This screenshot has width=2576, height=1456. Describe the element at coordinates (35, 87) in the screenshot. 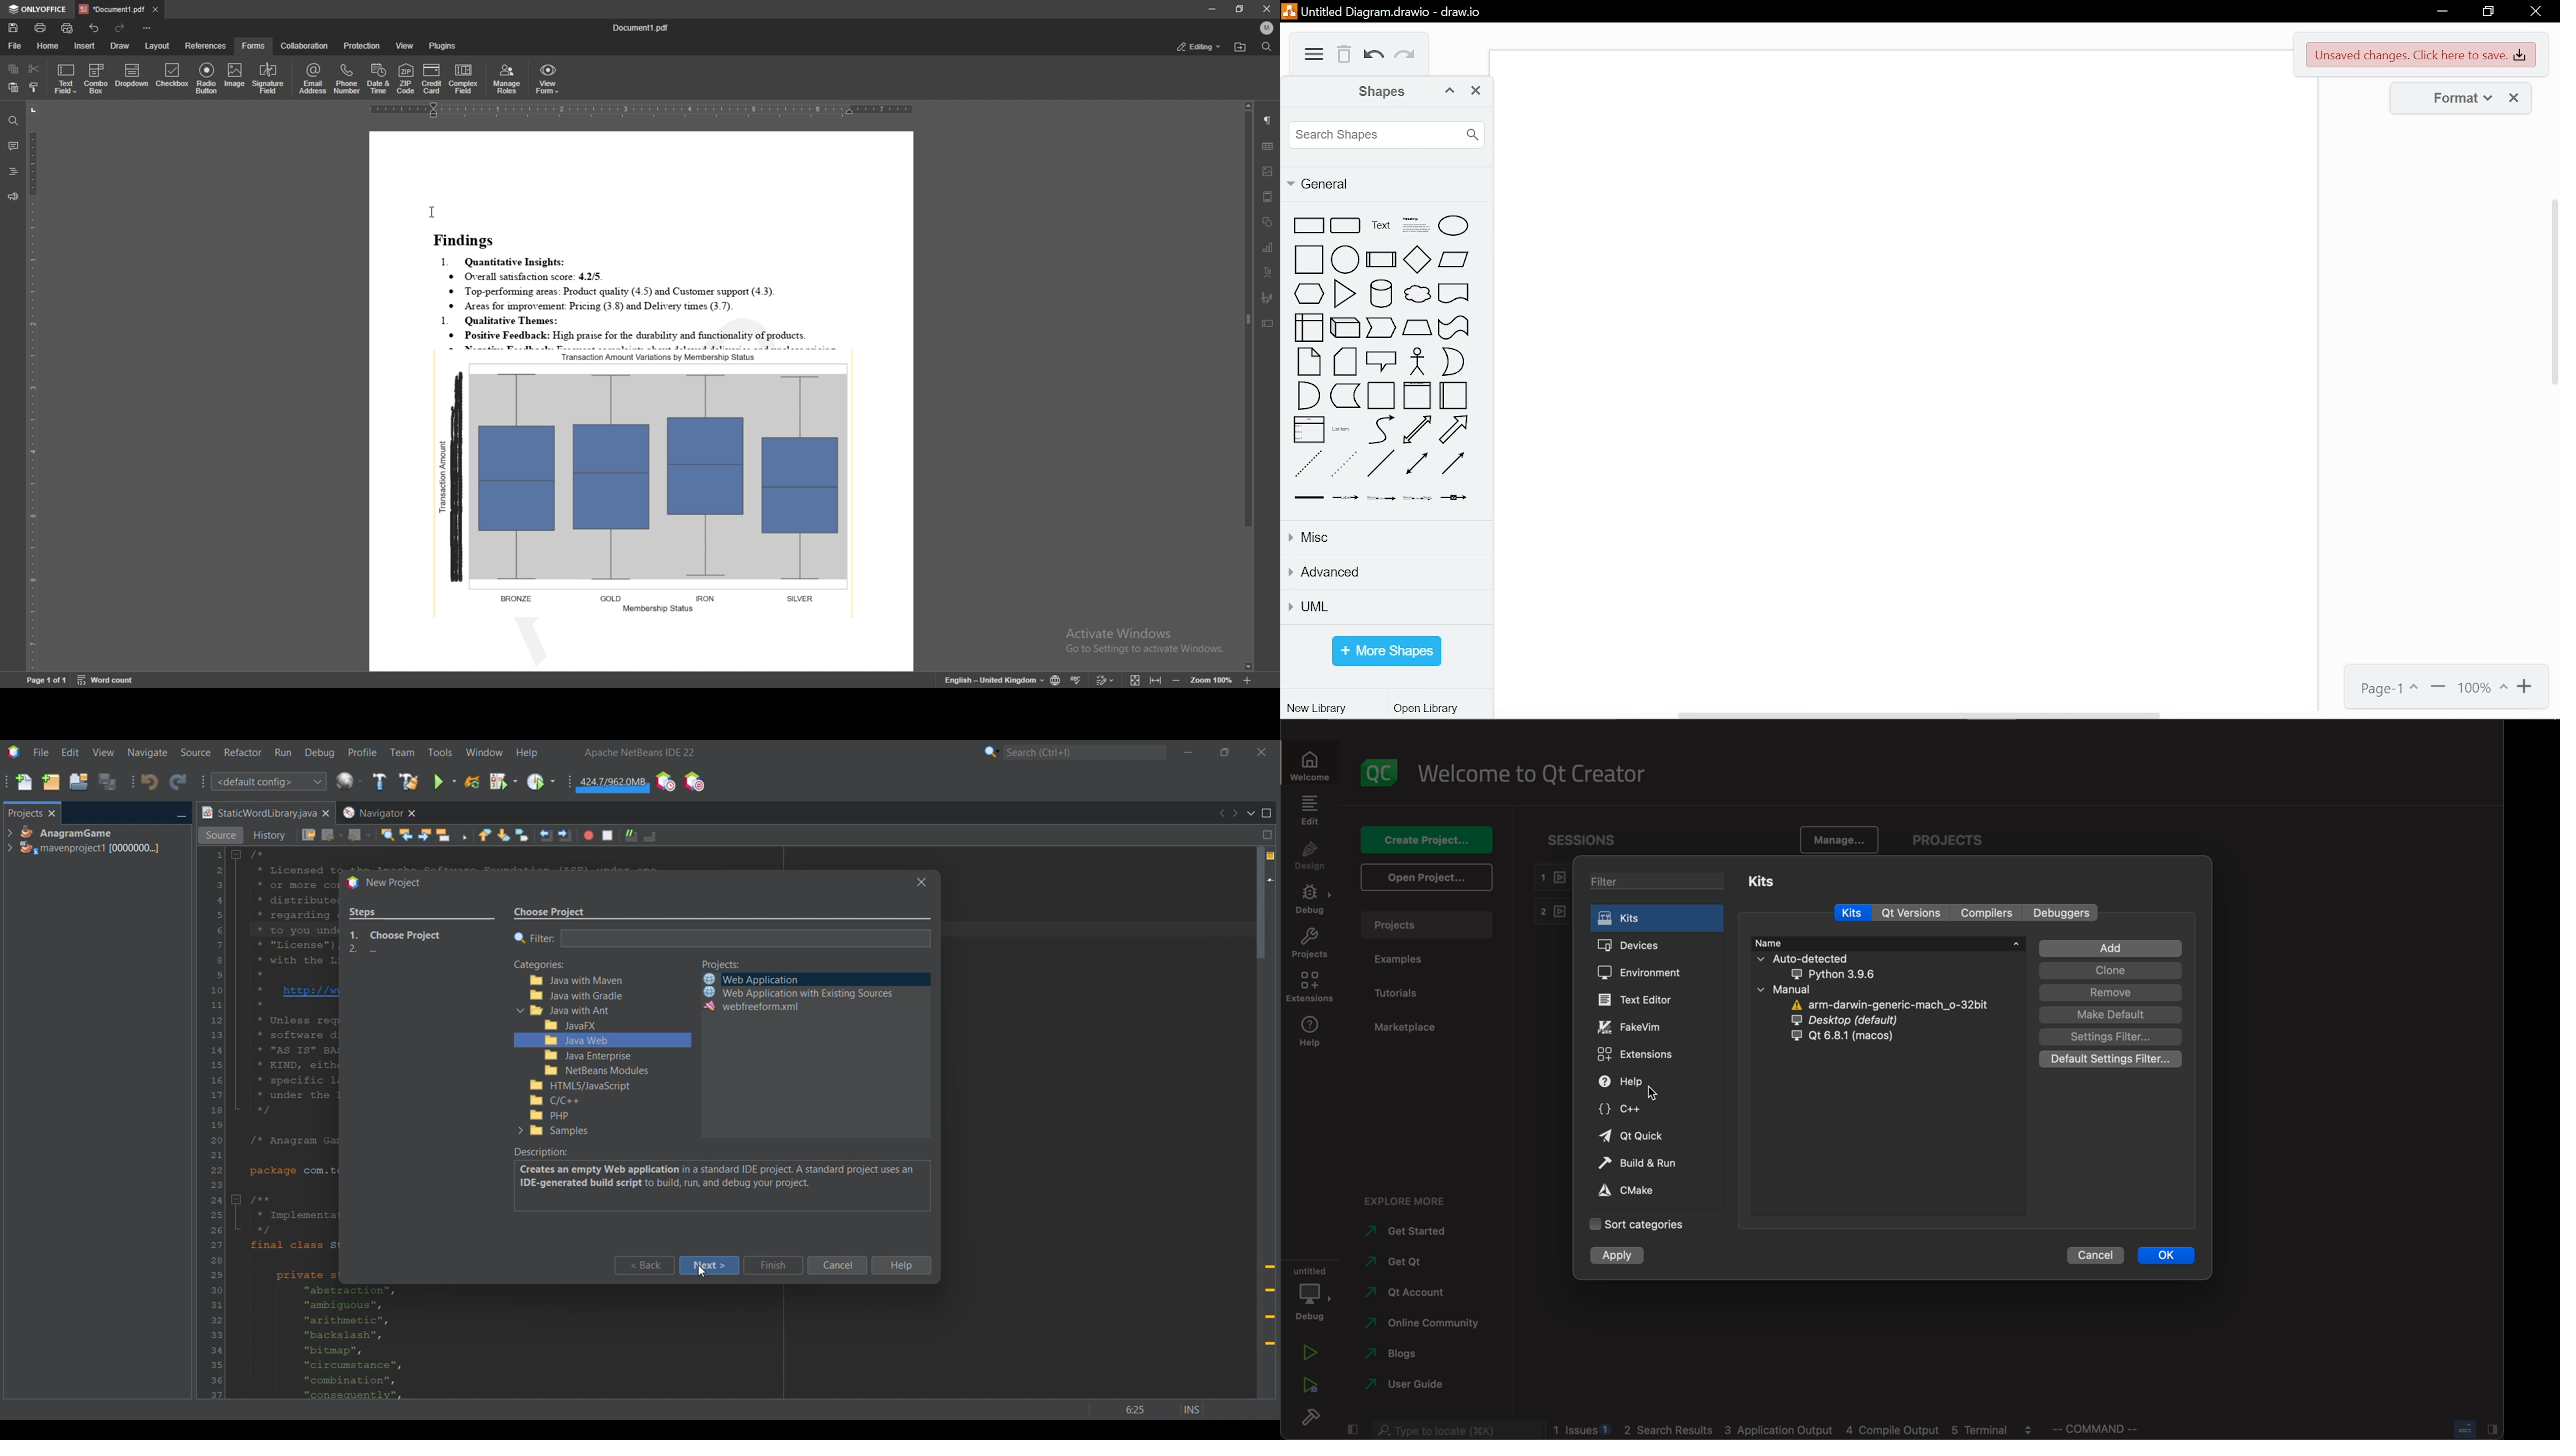

I see `copy style` at that location.